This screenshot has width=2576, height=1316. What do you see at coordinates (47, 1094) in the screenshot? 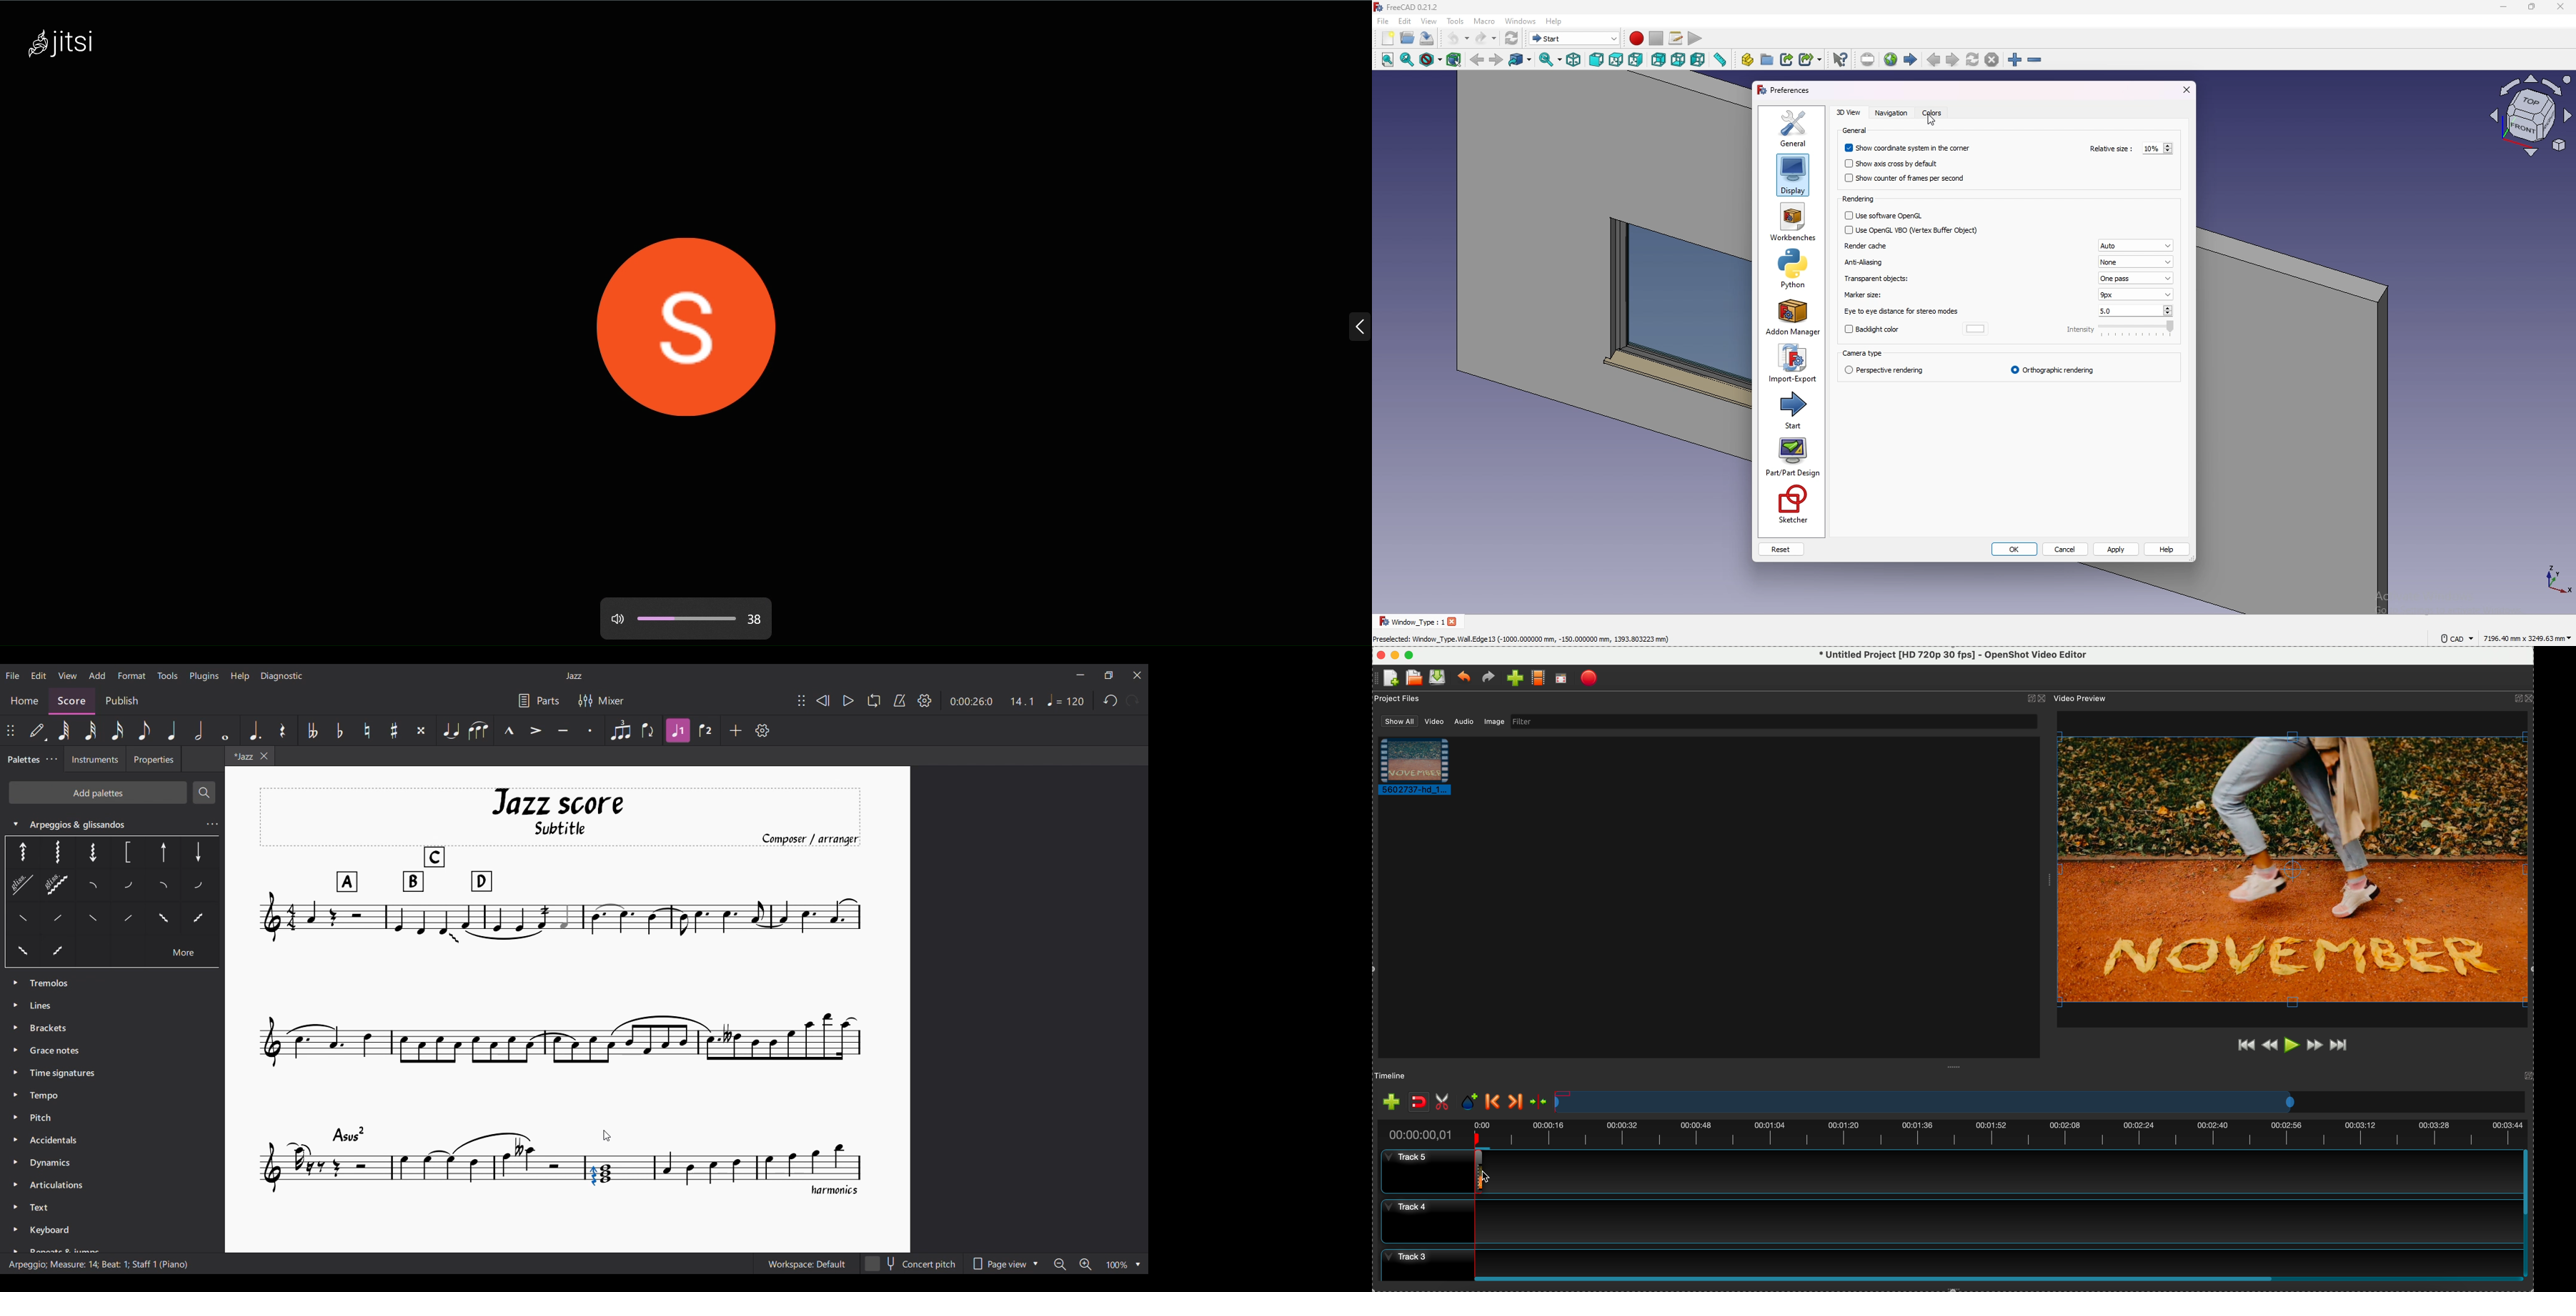
I see `Tempo` at bounding box center [47, 1094].